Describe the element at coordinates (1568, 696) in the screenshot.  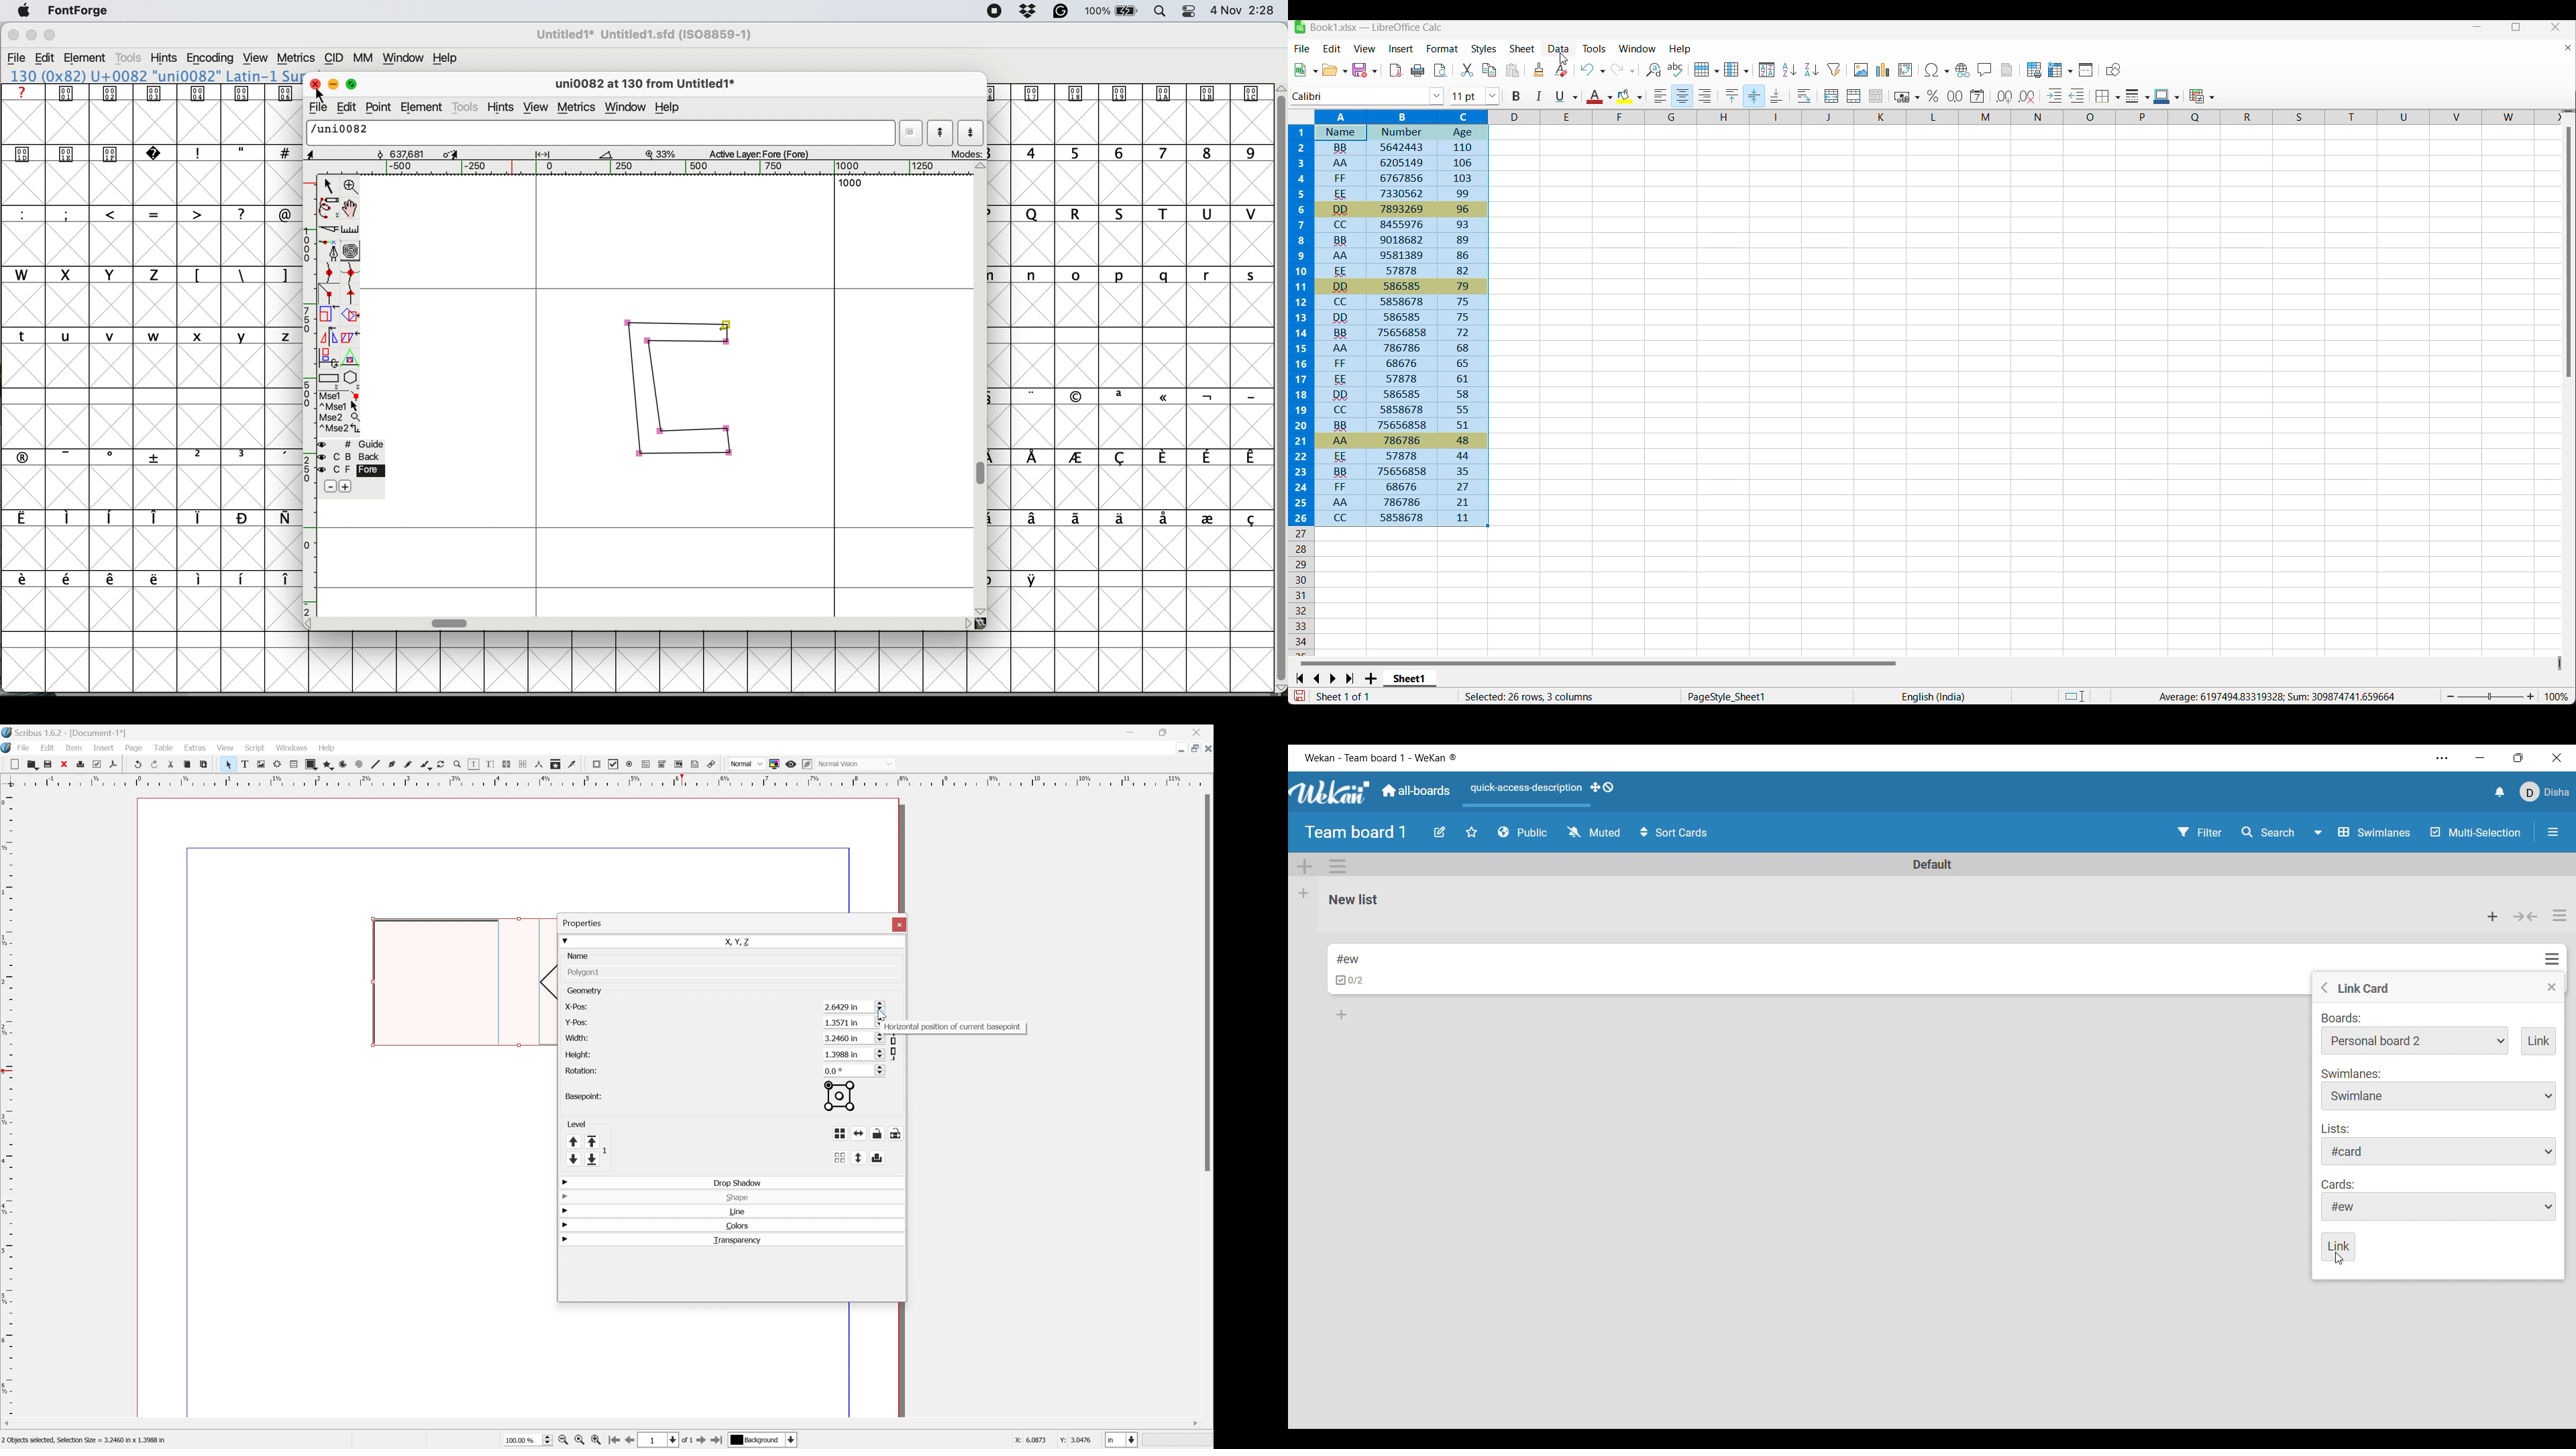
I see `Rows and columns in current selection` at that location.